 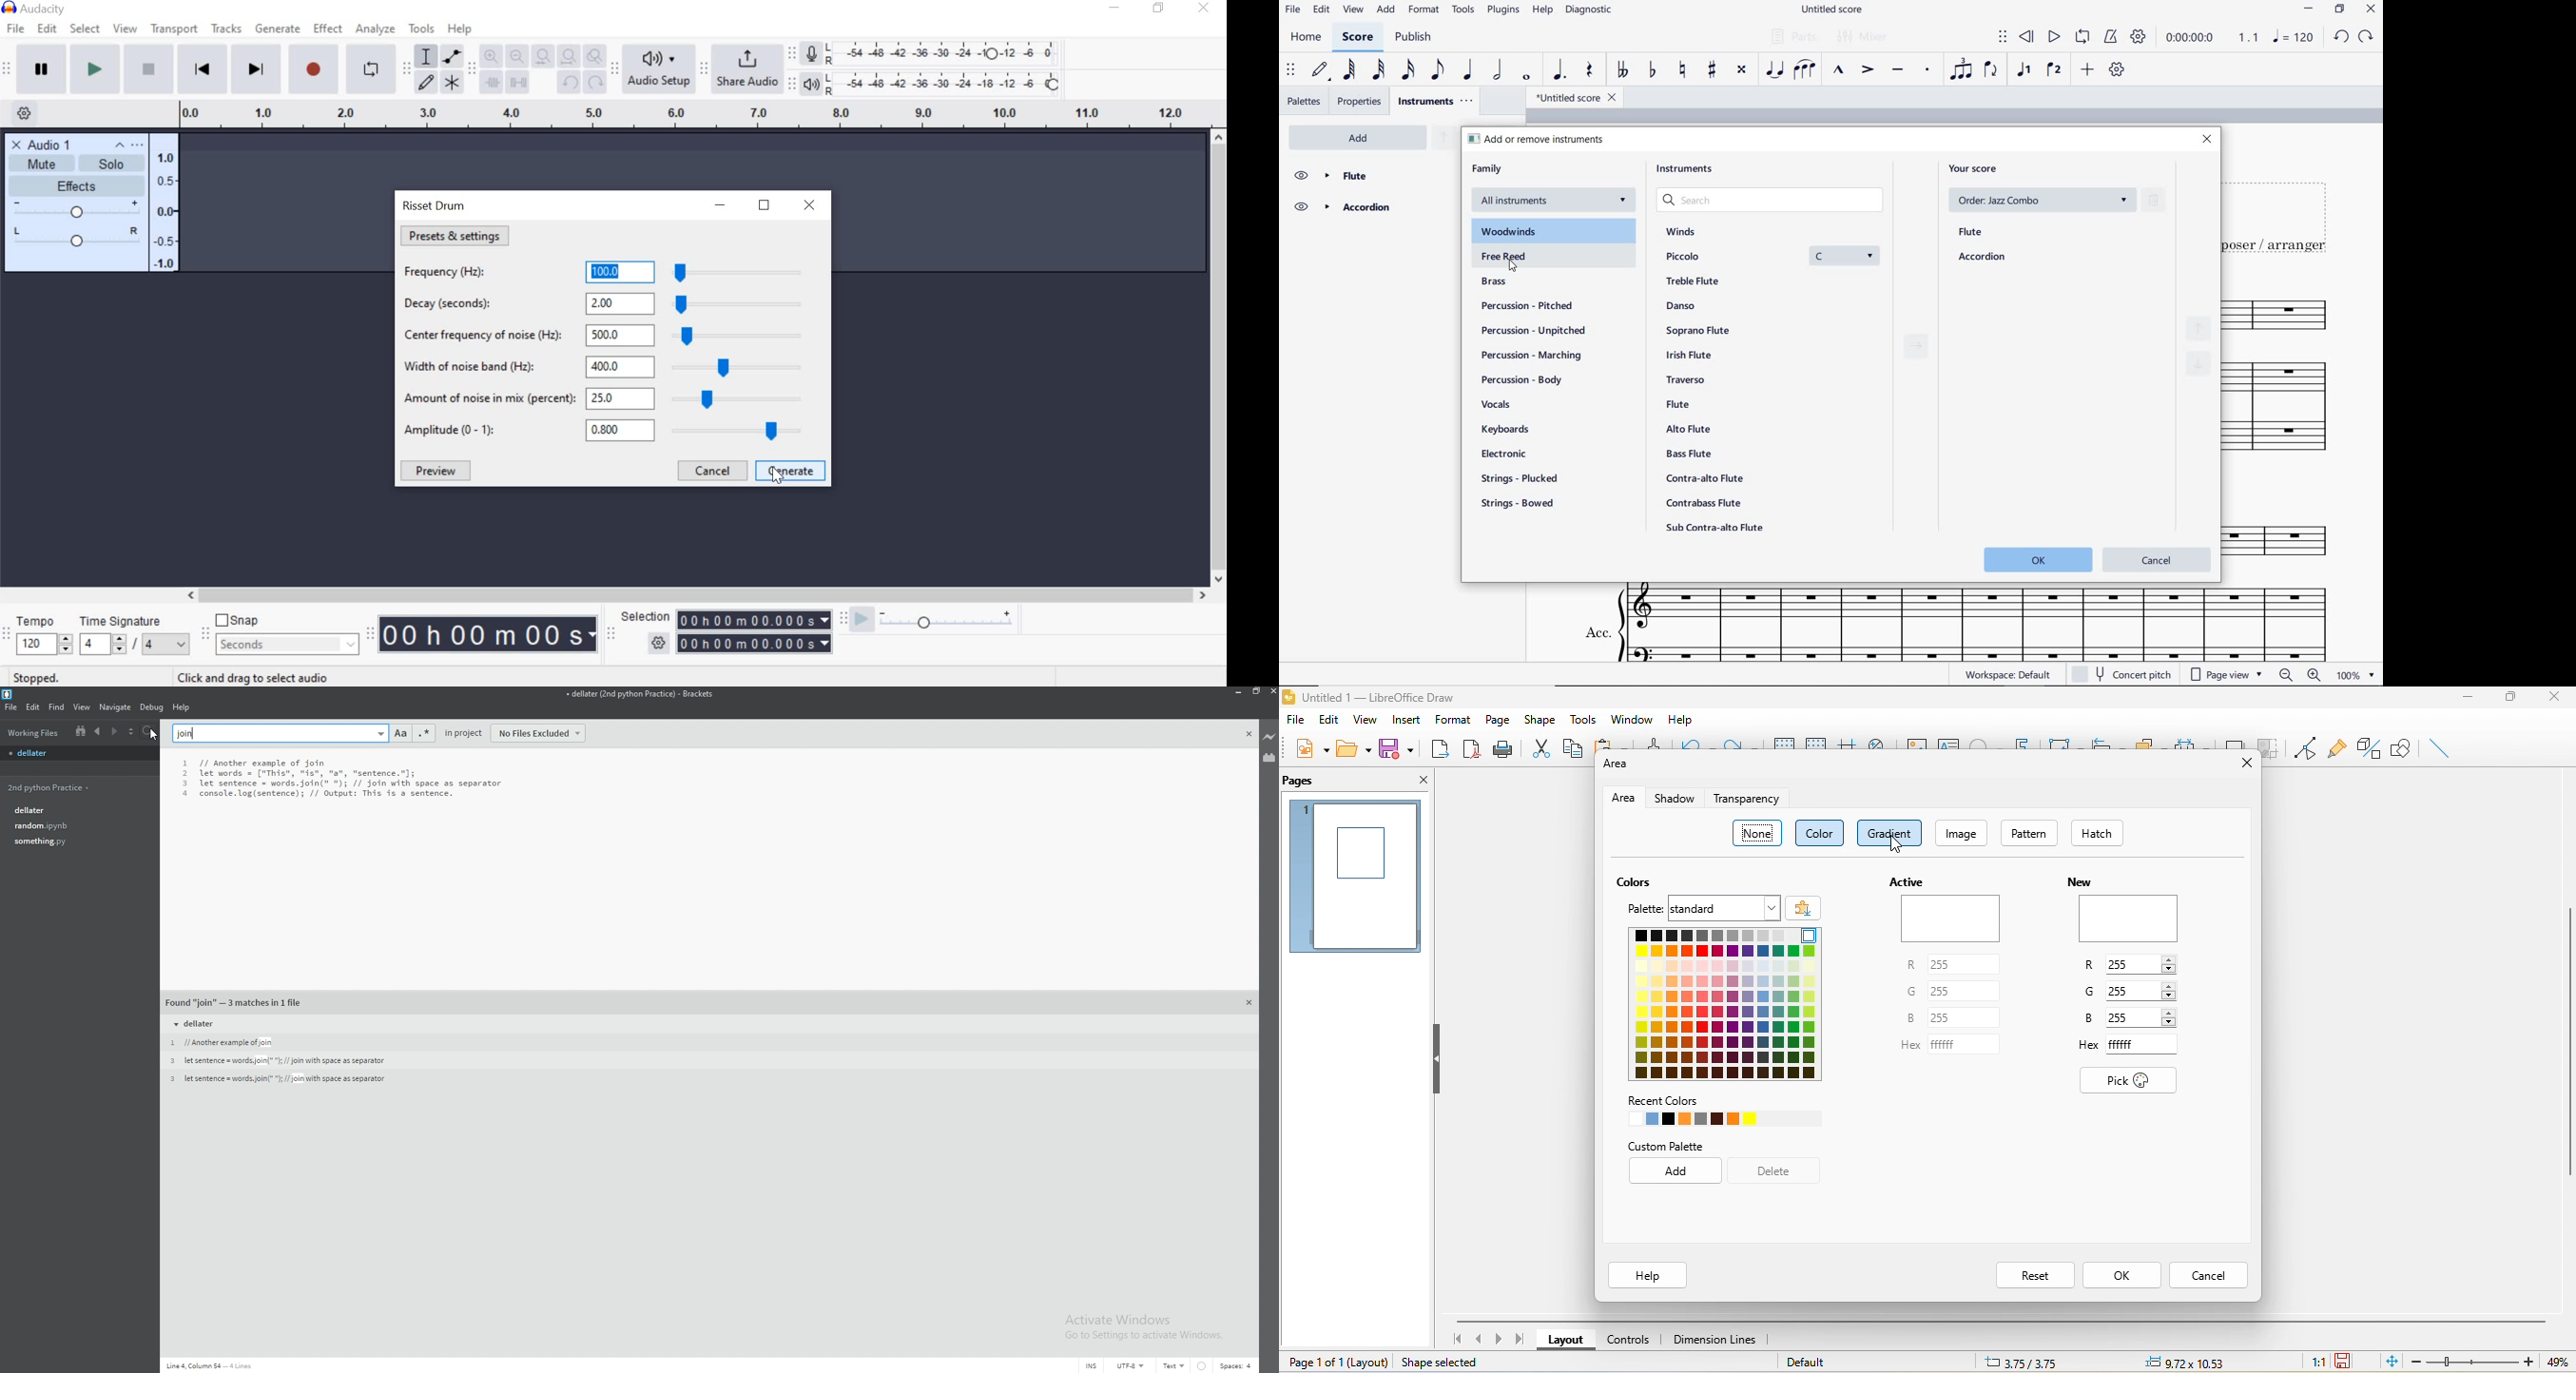 What do you see at coordinates (1543, 11) in the screenshot?
I see `HELP` at bounding box center [1543, 11].